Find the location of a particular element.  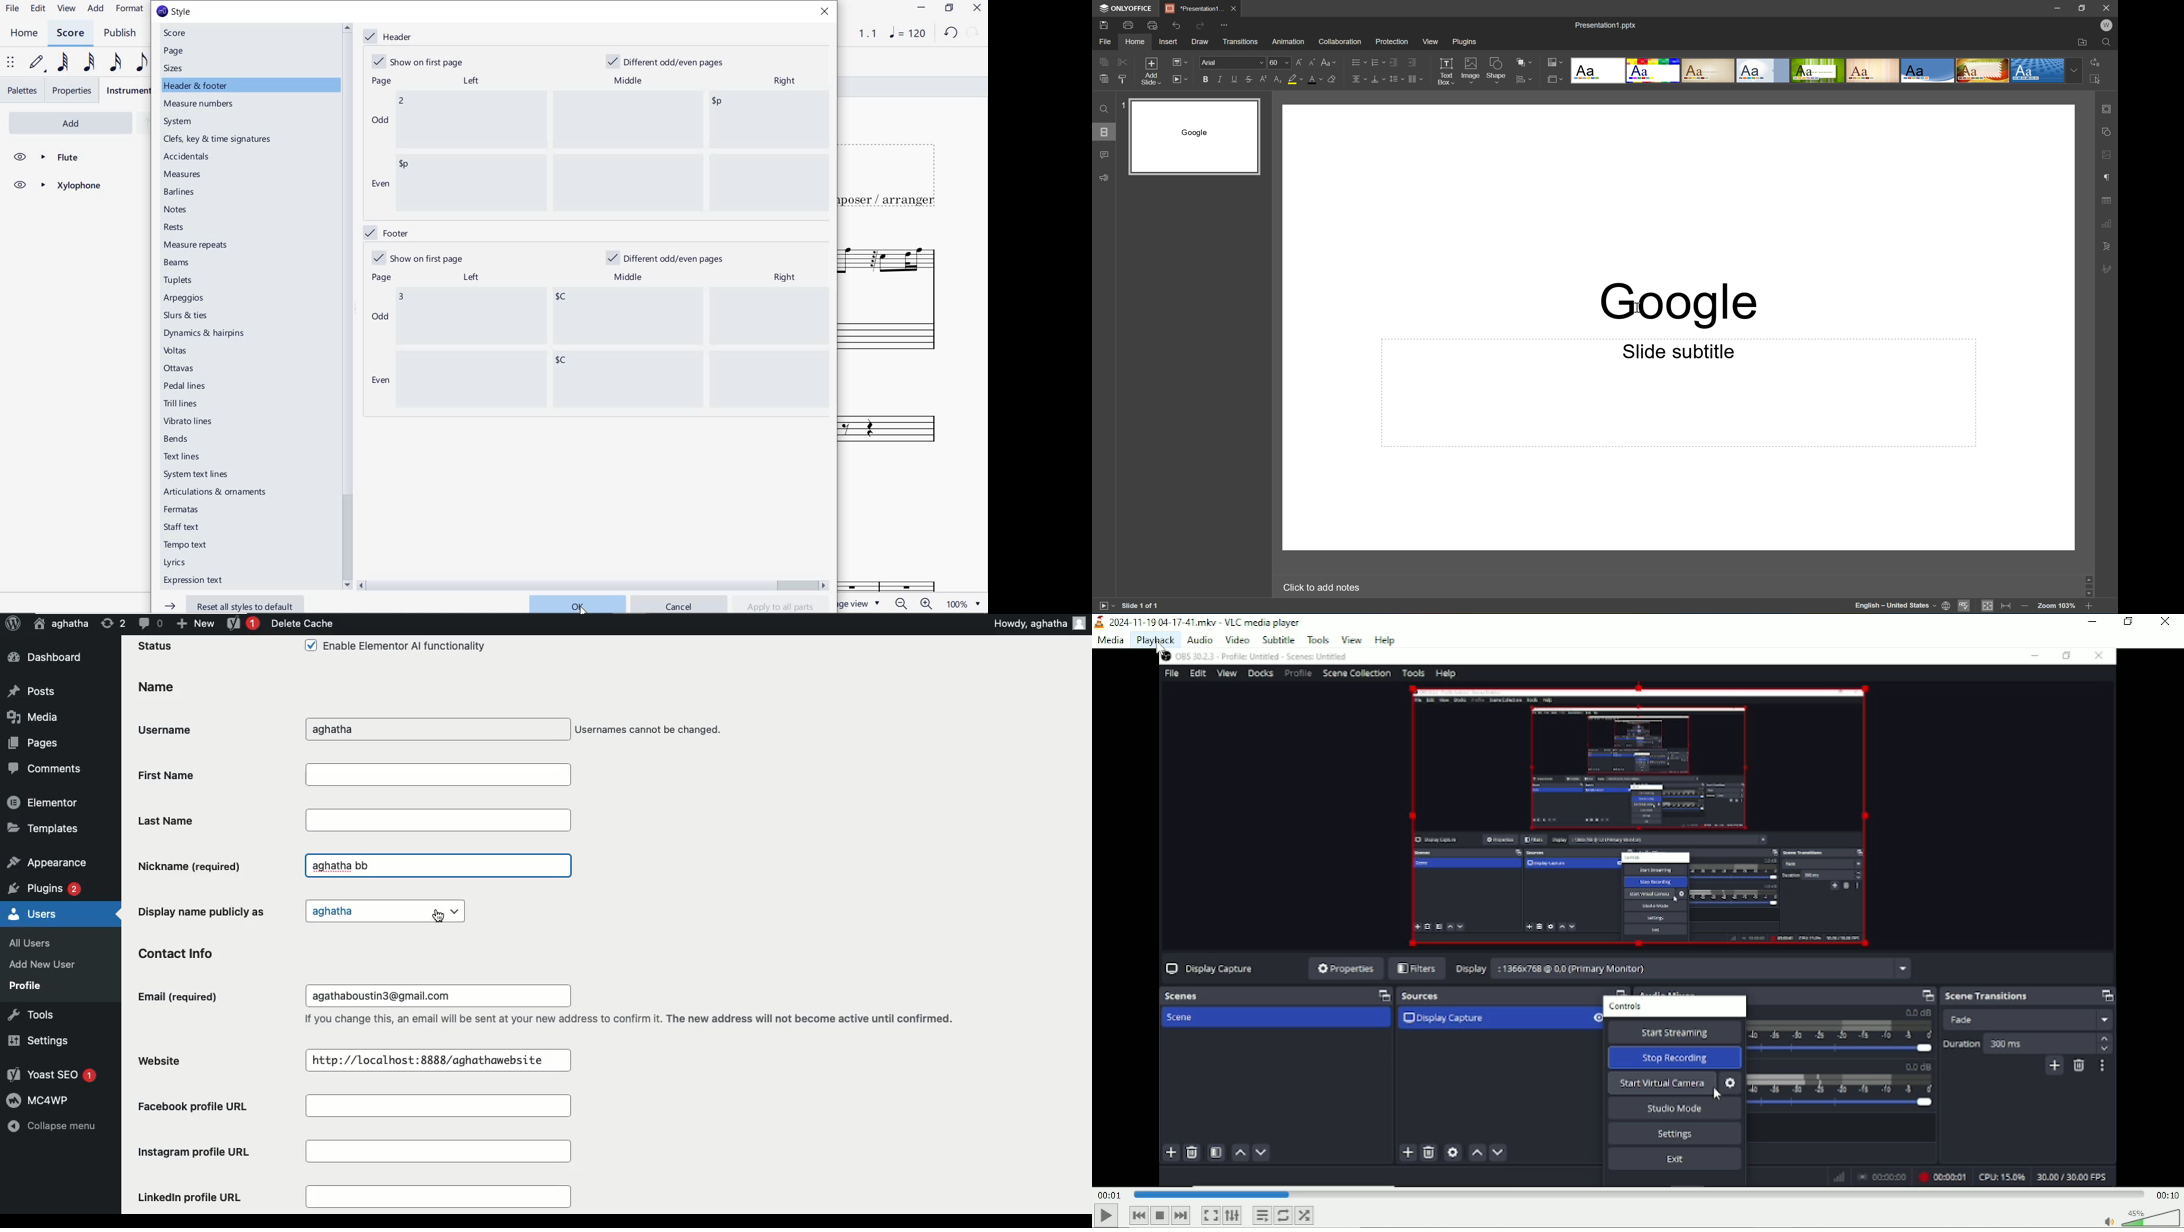

score is located at coordinates (179, 33).